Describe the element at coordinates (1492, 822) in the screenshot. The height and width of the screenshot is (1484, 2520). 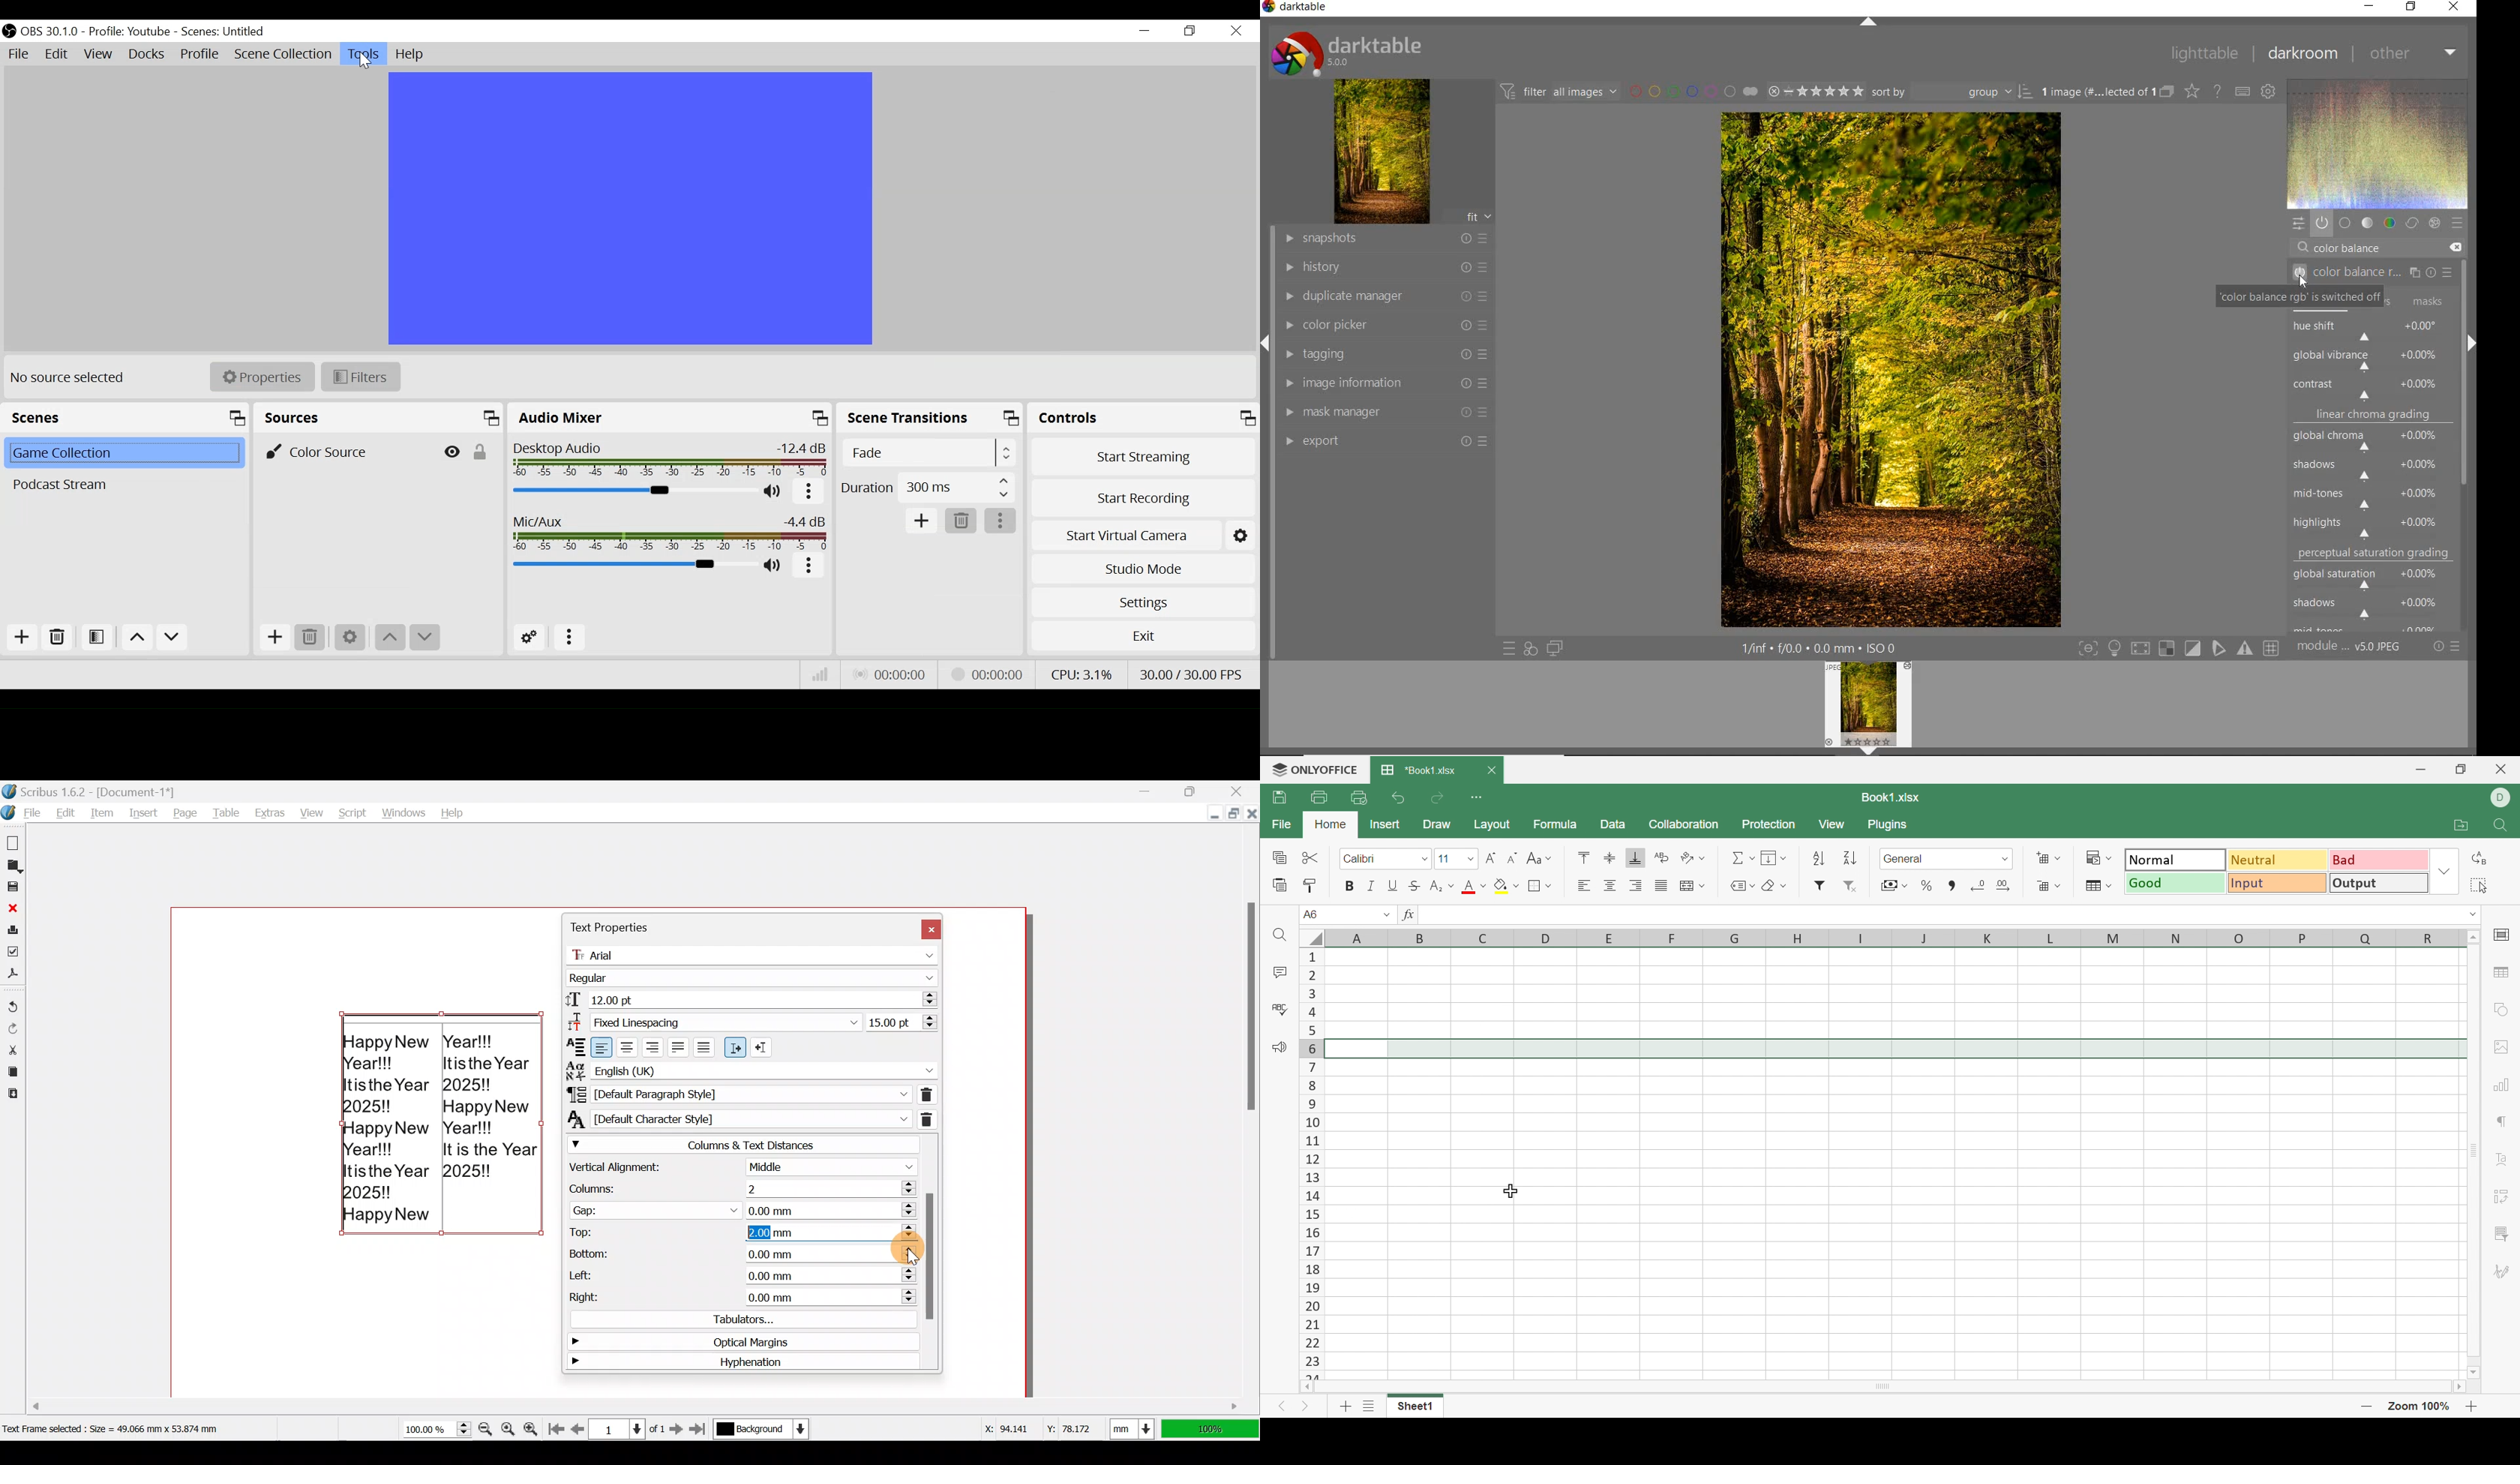
I see `Layout` at that location.